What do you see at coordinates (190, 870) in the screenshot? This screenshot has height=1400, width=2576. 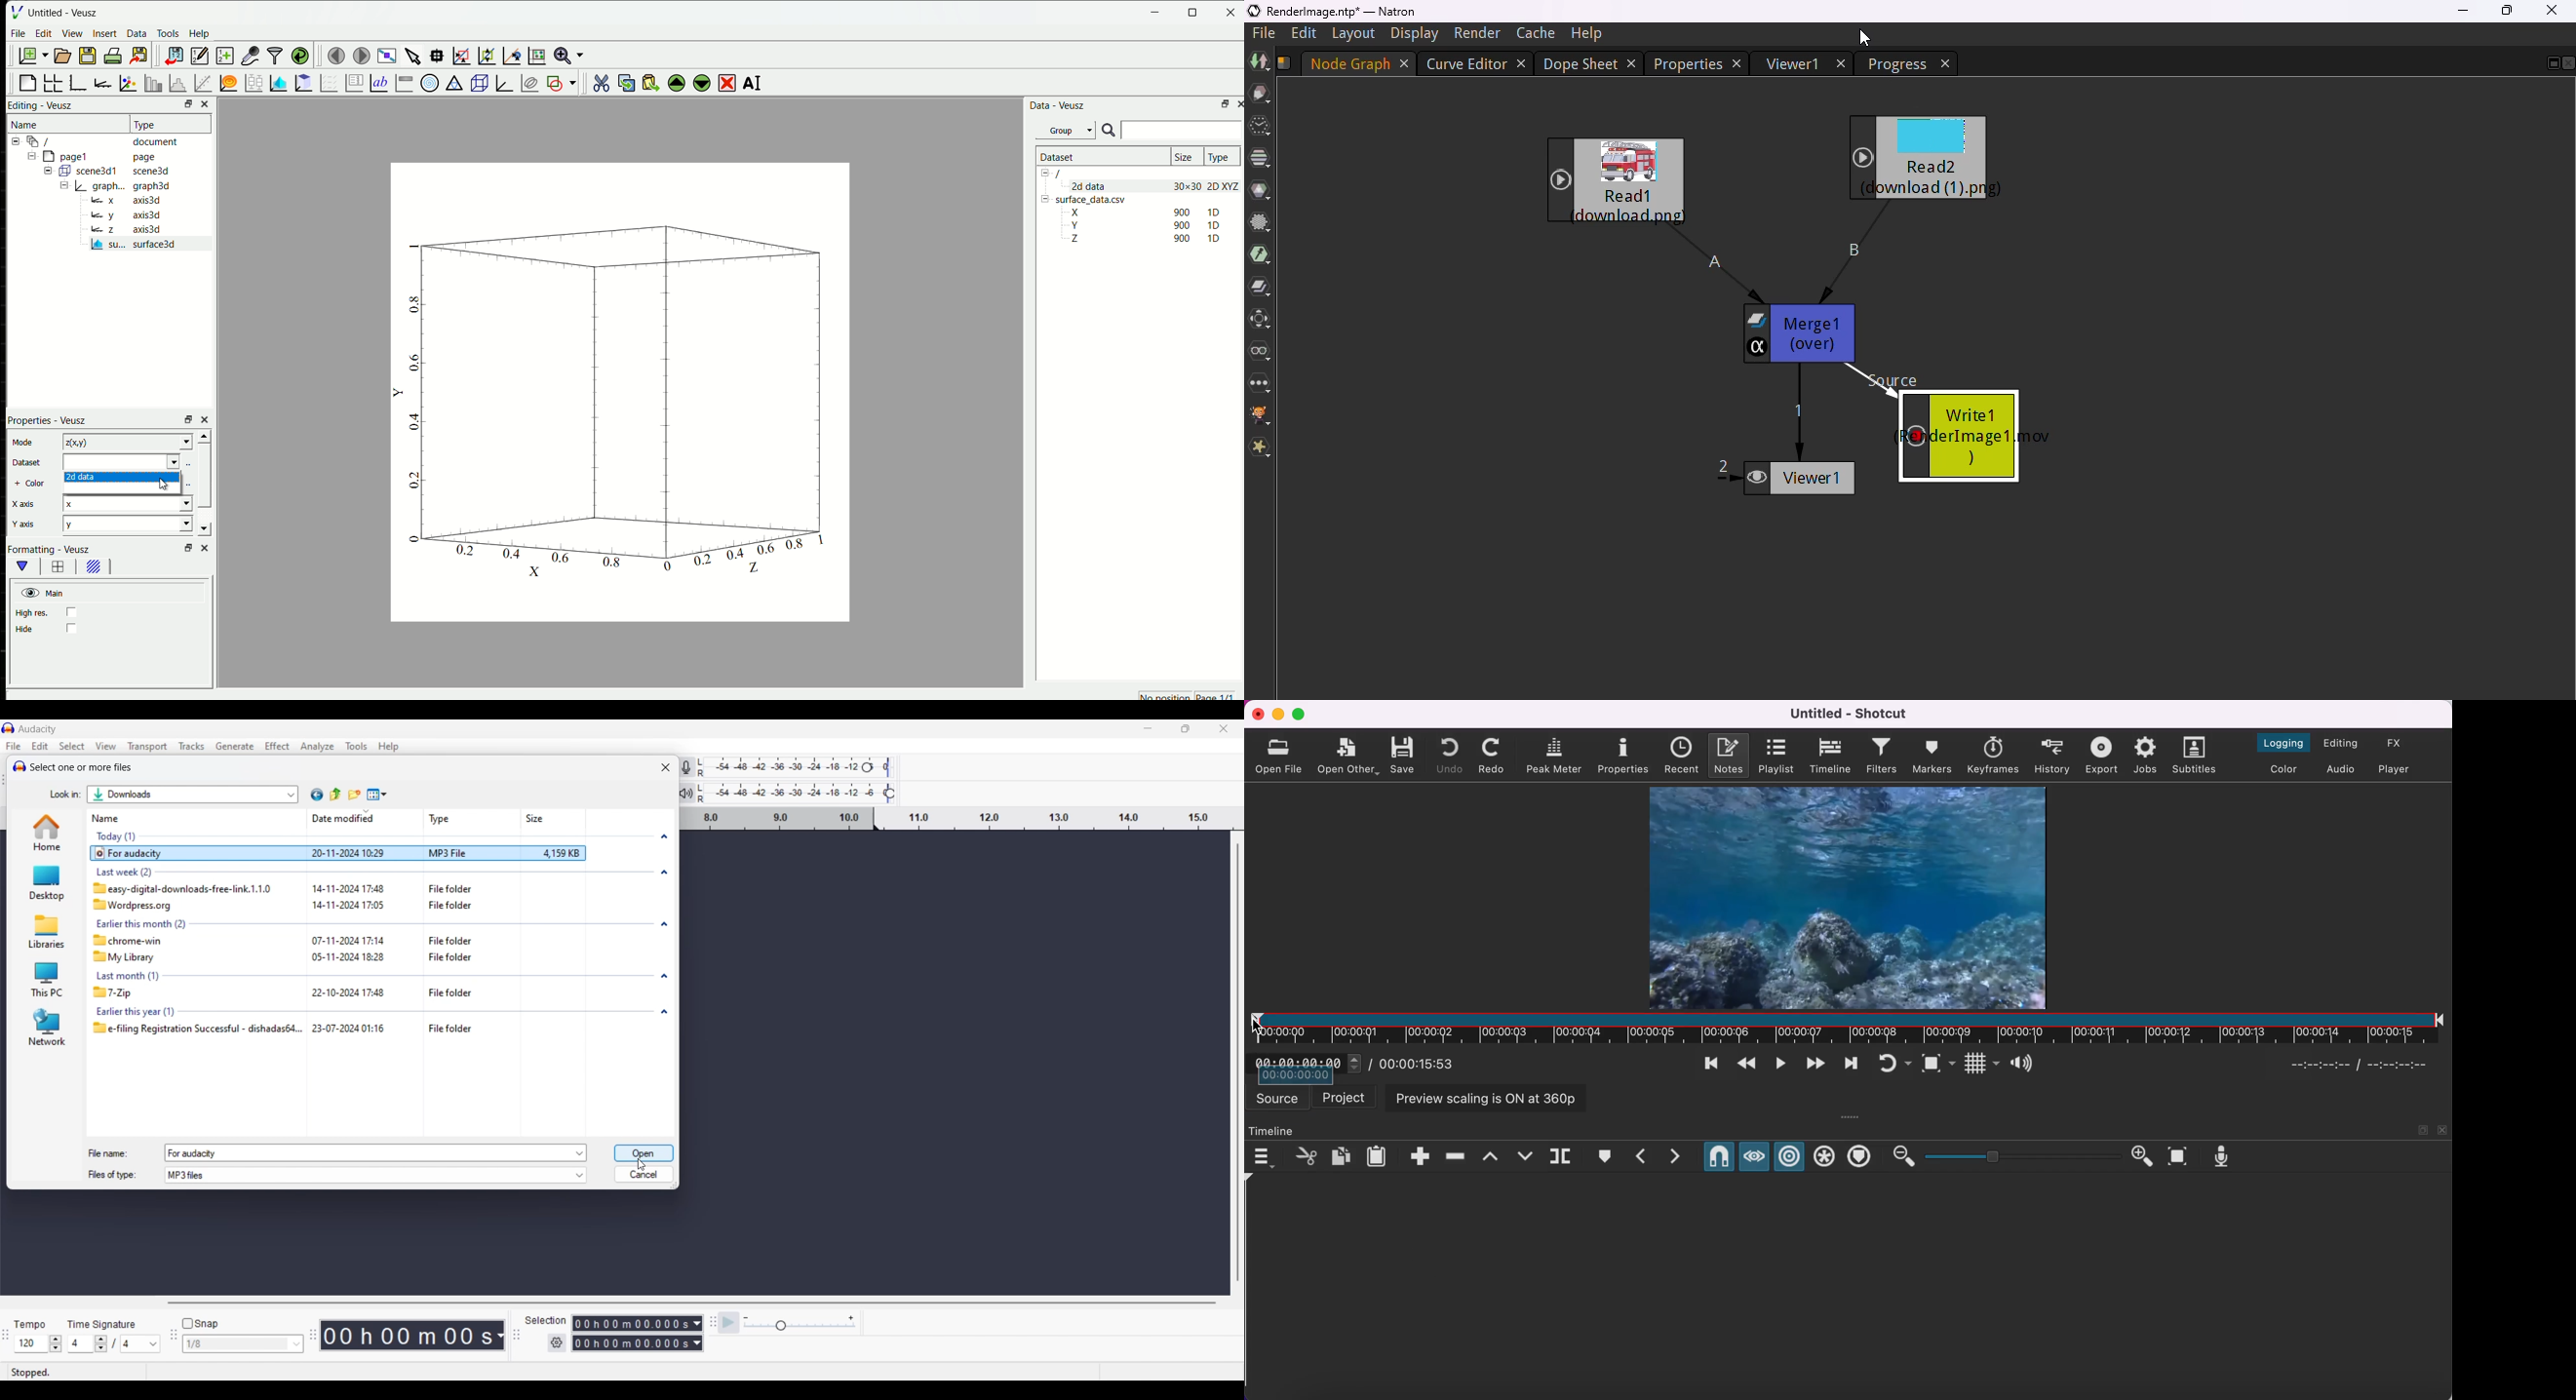 I see `Last week (2)` at bounding box center [190, 870].